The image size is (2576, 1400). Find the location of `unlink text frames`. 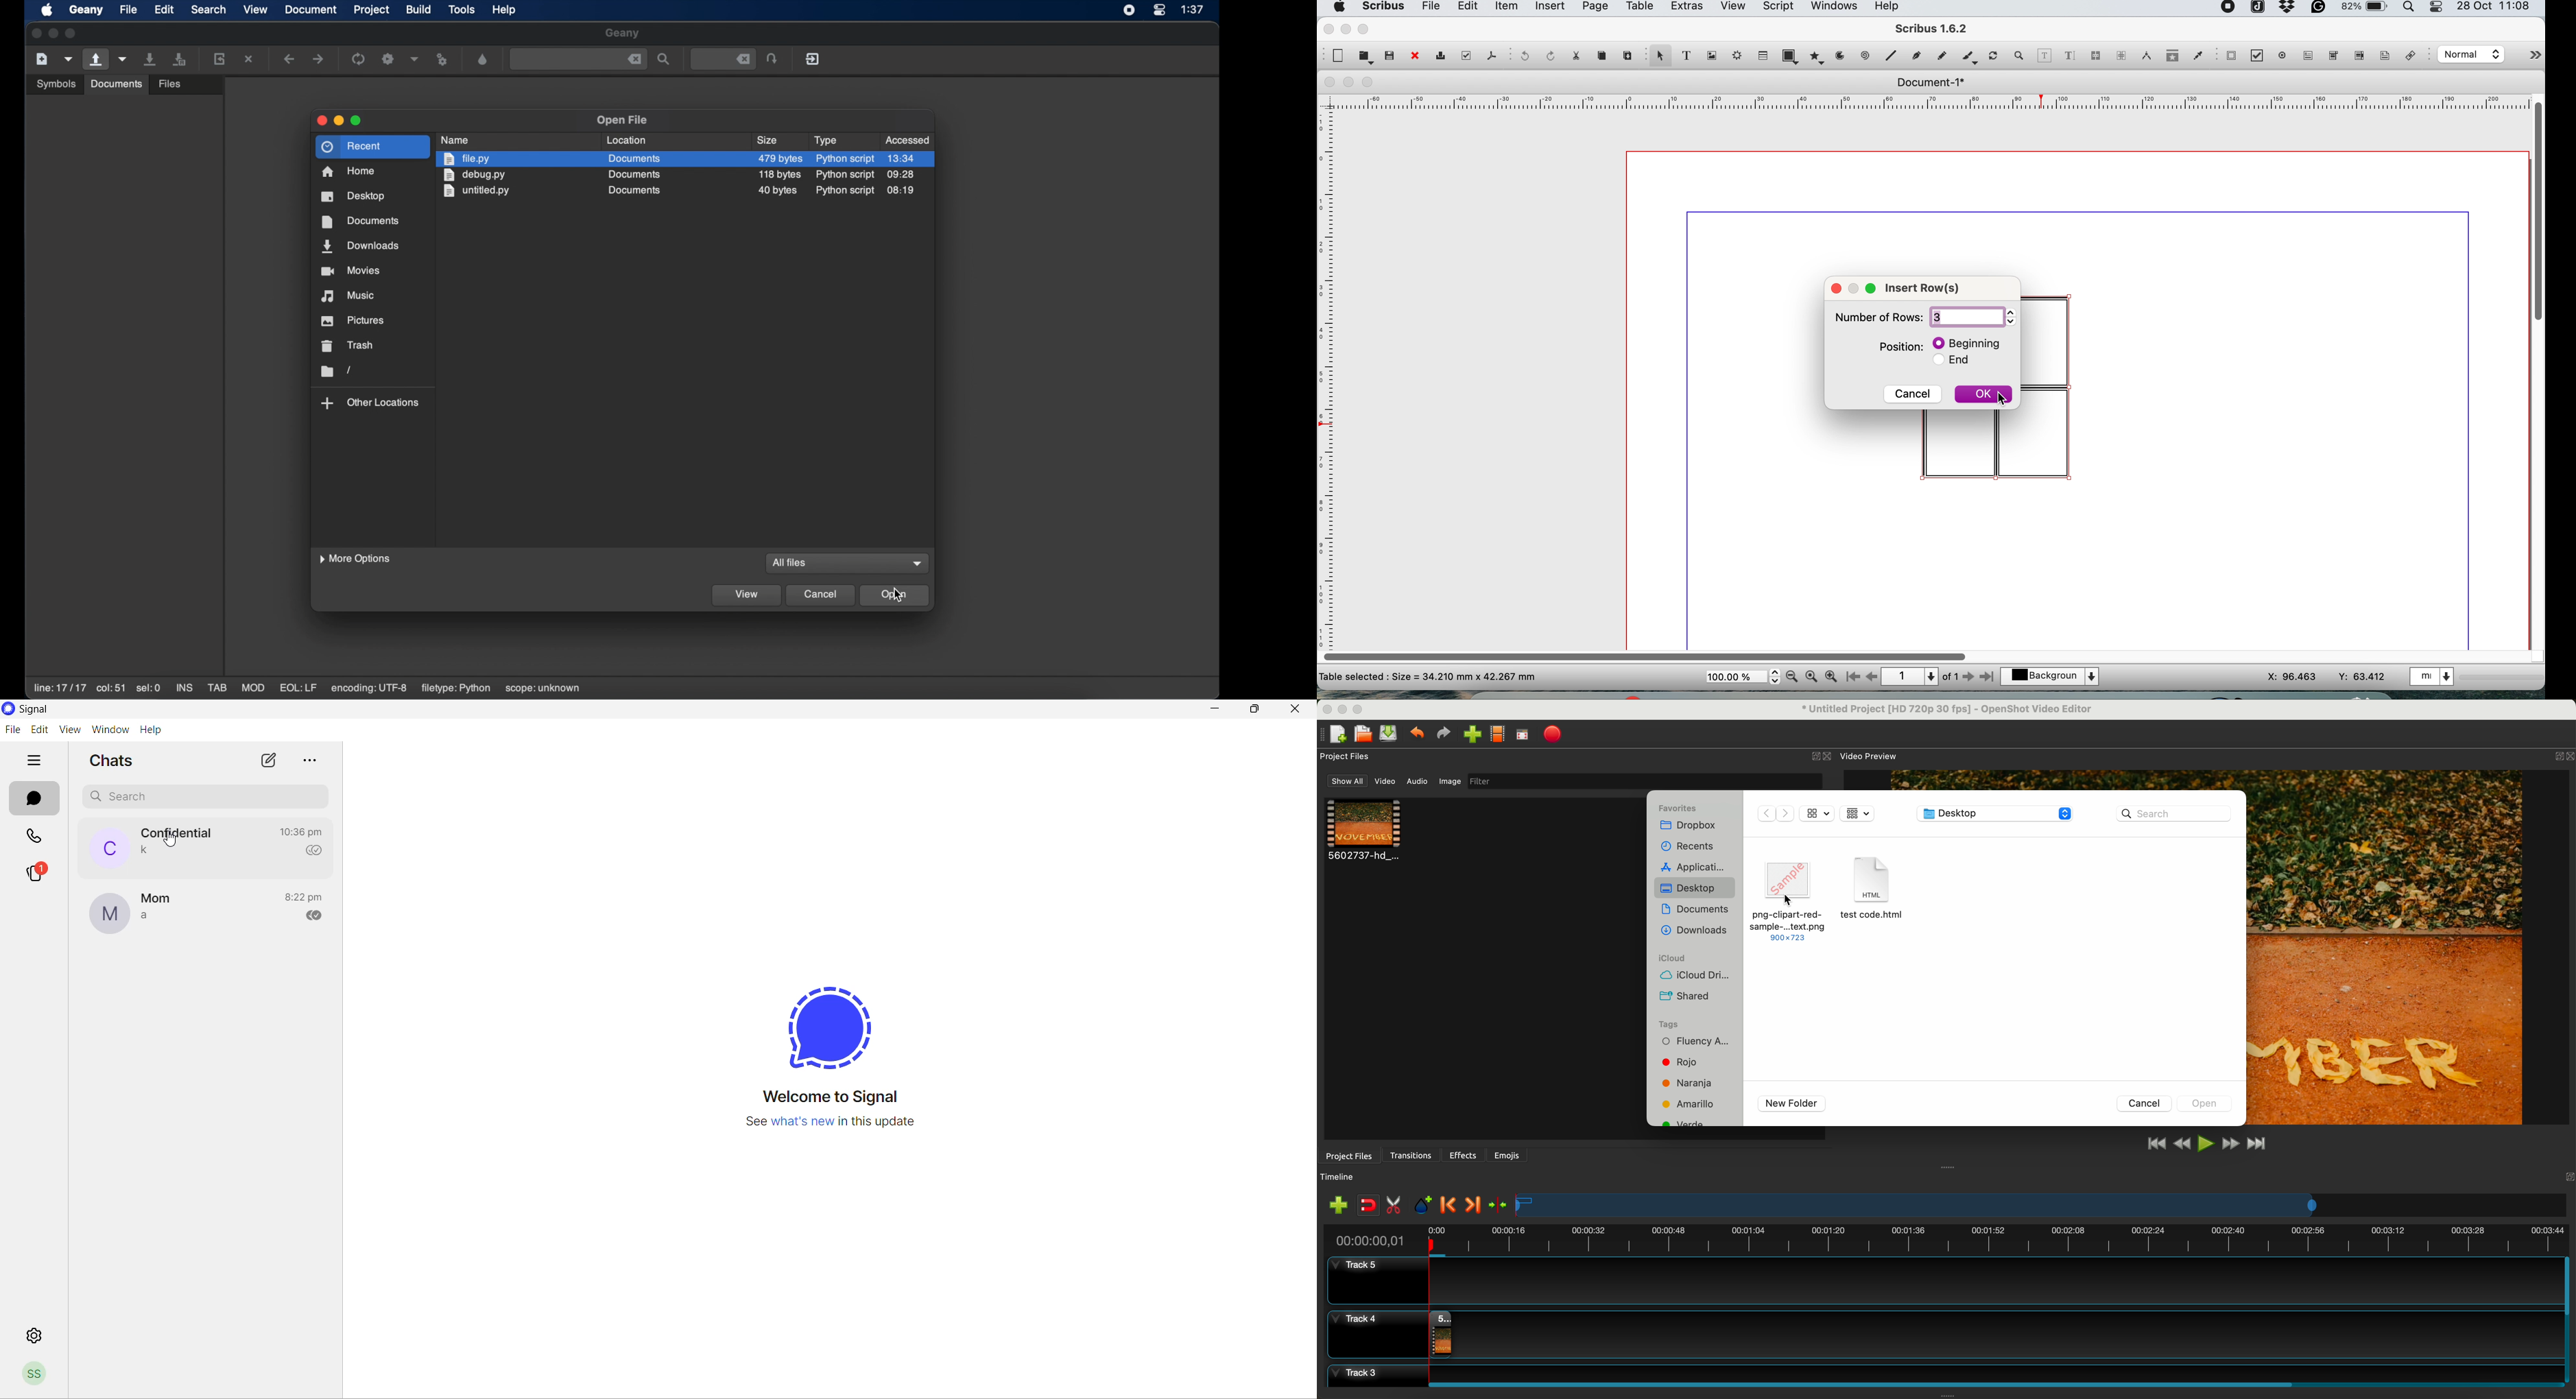

unlink text frames is located at coordinates (2120, 58).